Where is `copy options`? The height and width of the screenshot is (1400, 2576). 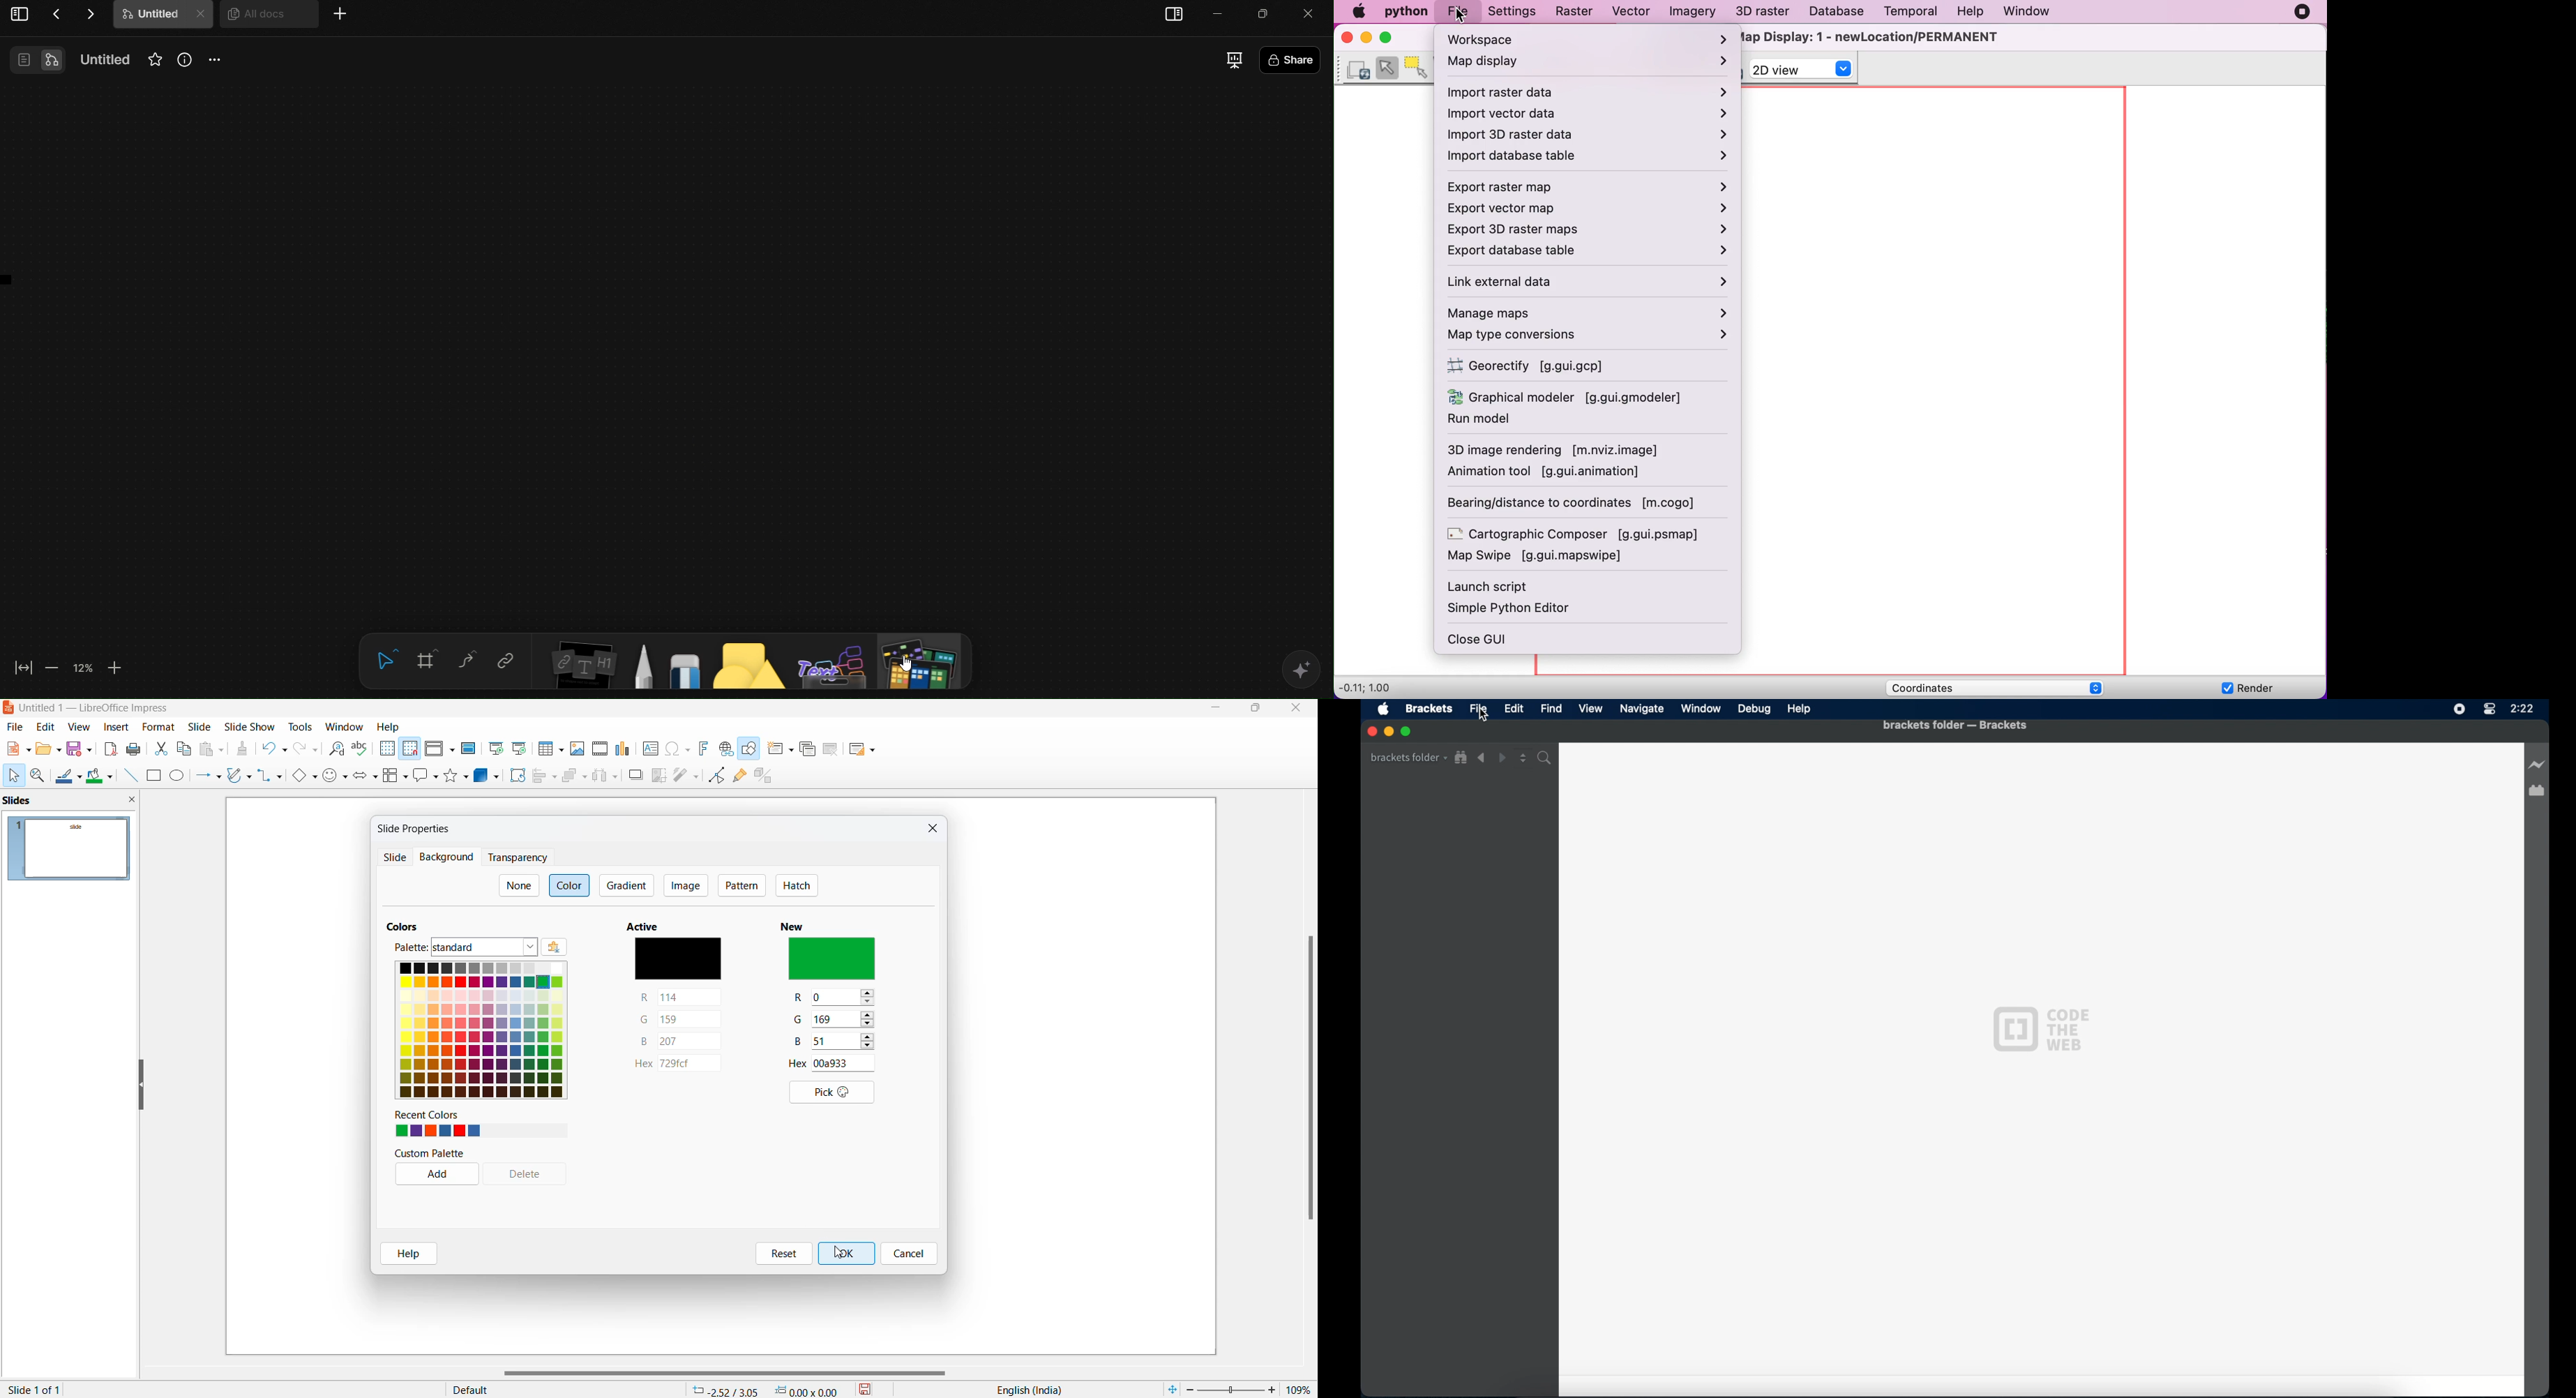 copy options is located at coordinates (185, 750).